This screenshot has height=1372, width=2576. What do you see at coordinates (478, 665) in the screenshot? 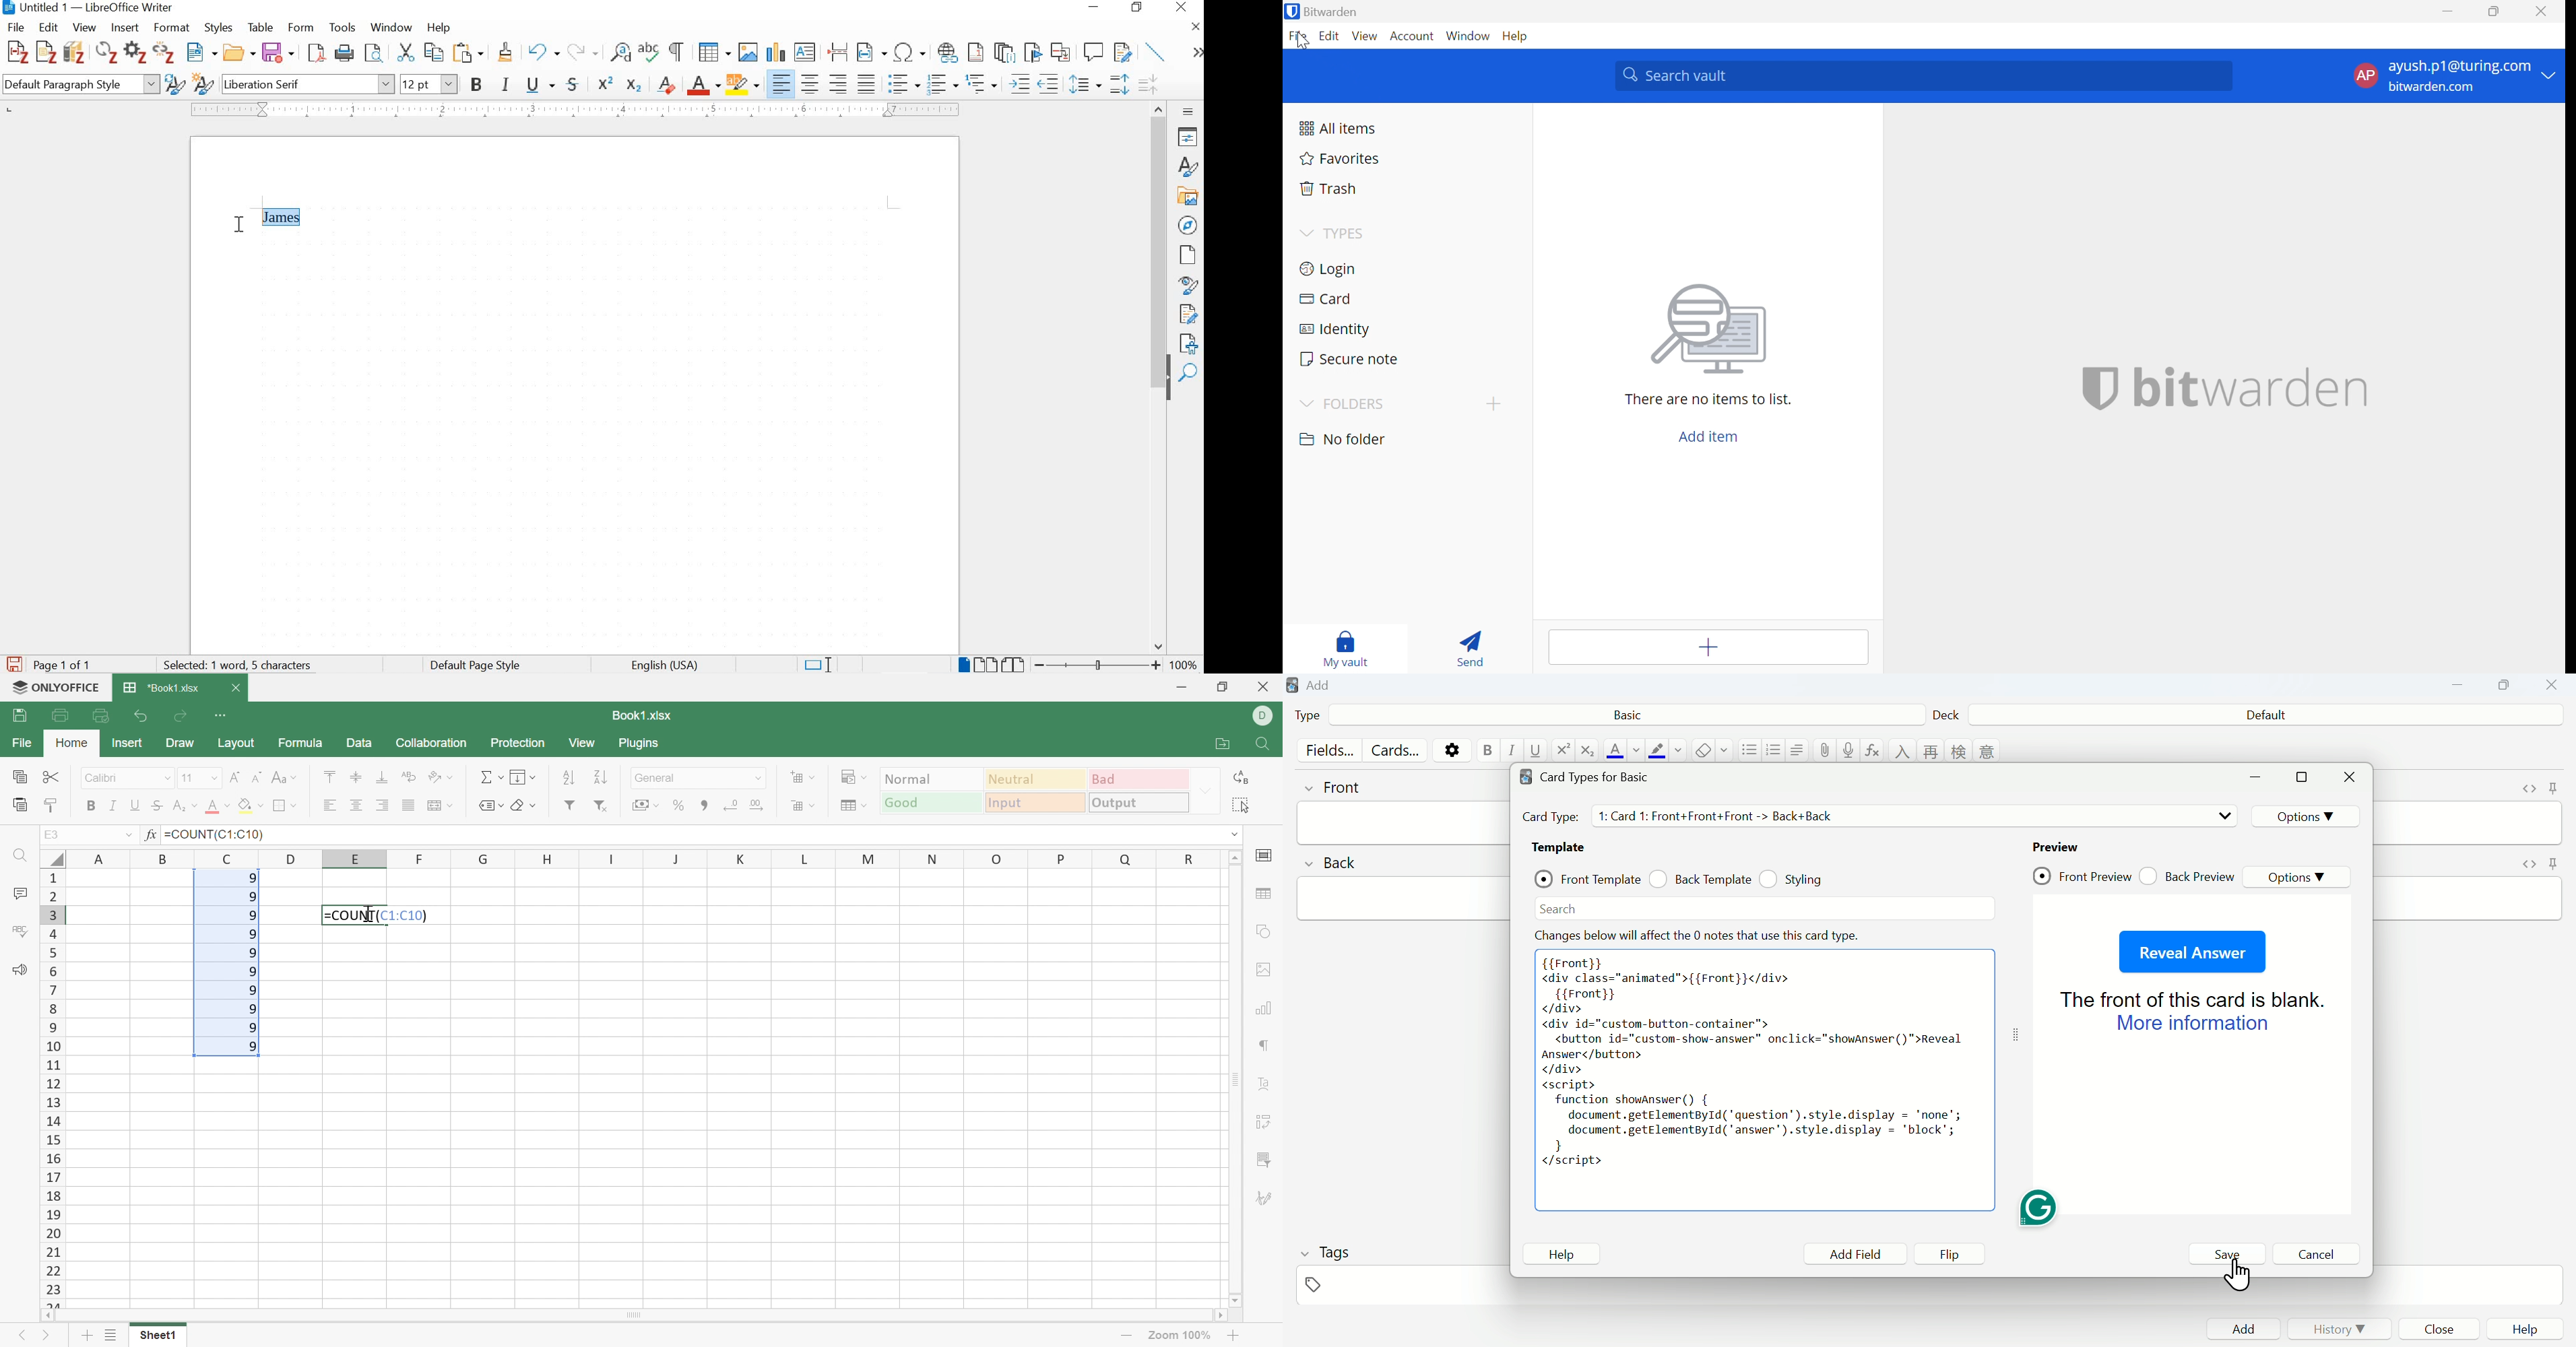
I see `default page style` at bounding box center [478, 665].